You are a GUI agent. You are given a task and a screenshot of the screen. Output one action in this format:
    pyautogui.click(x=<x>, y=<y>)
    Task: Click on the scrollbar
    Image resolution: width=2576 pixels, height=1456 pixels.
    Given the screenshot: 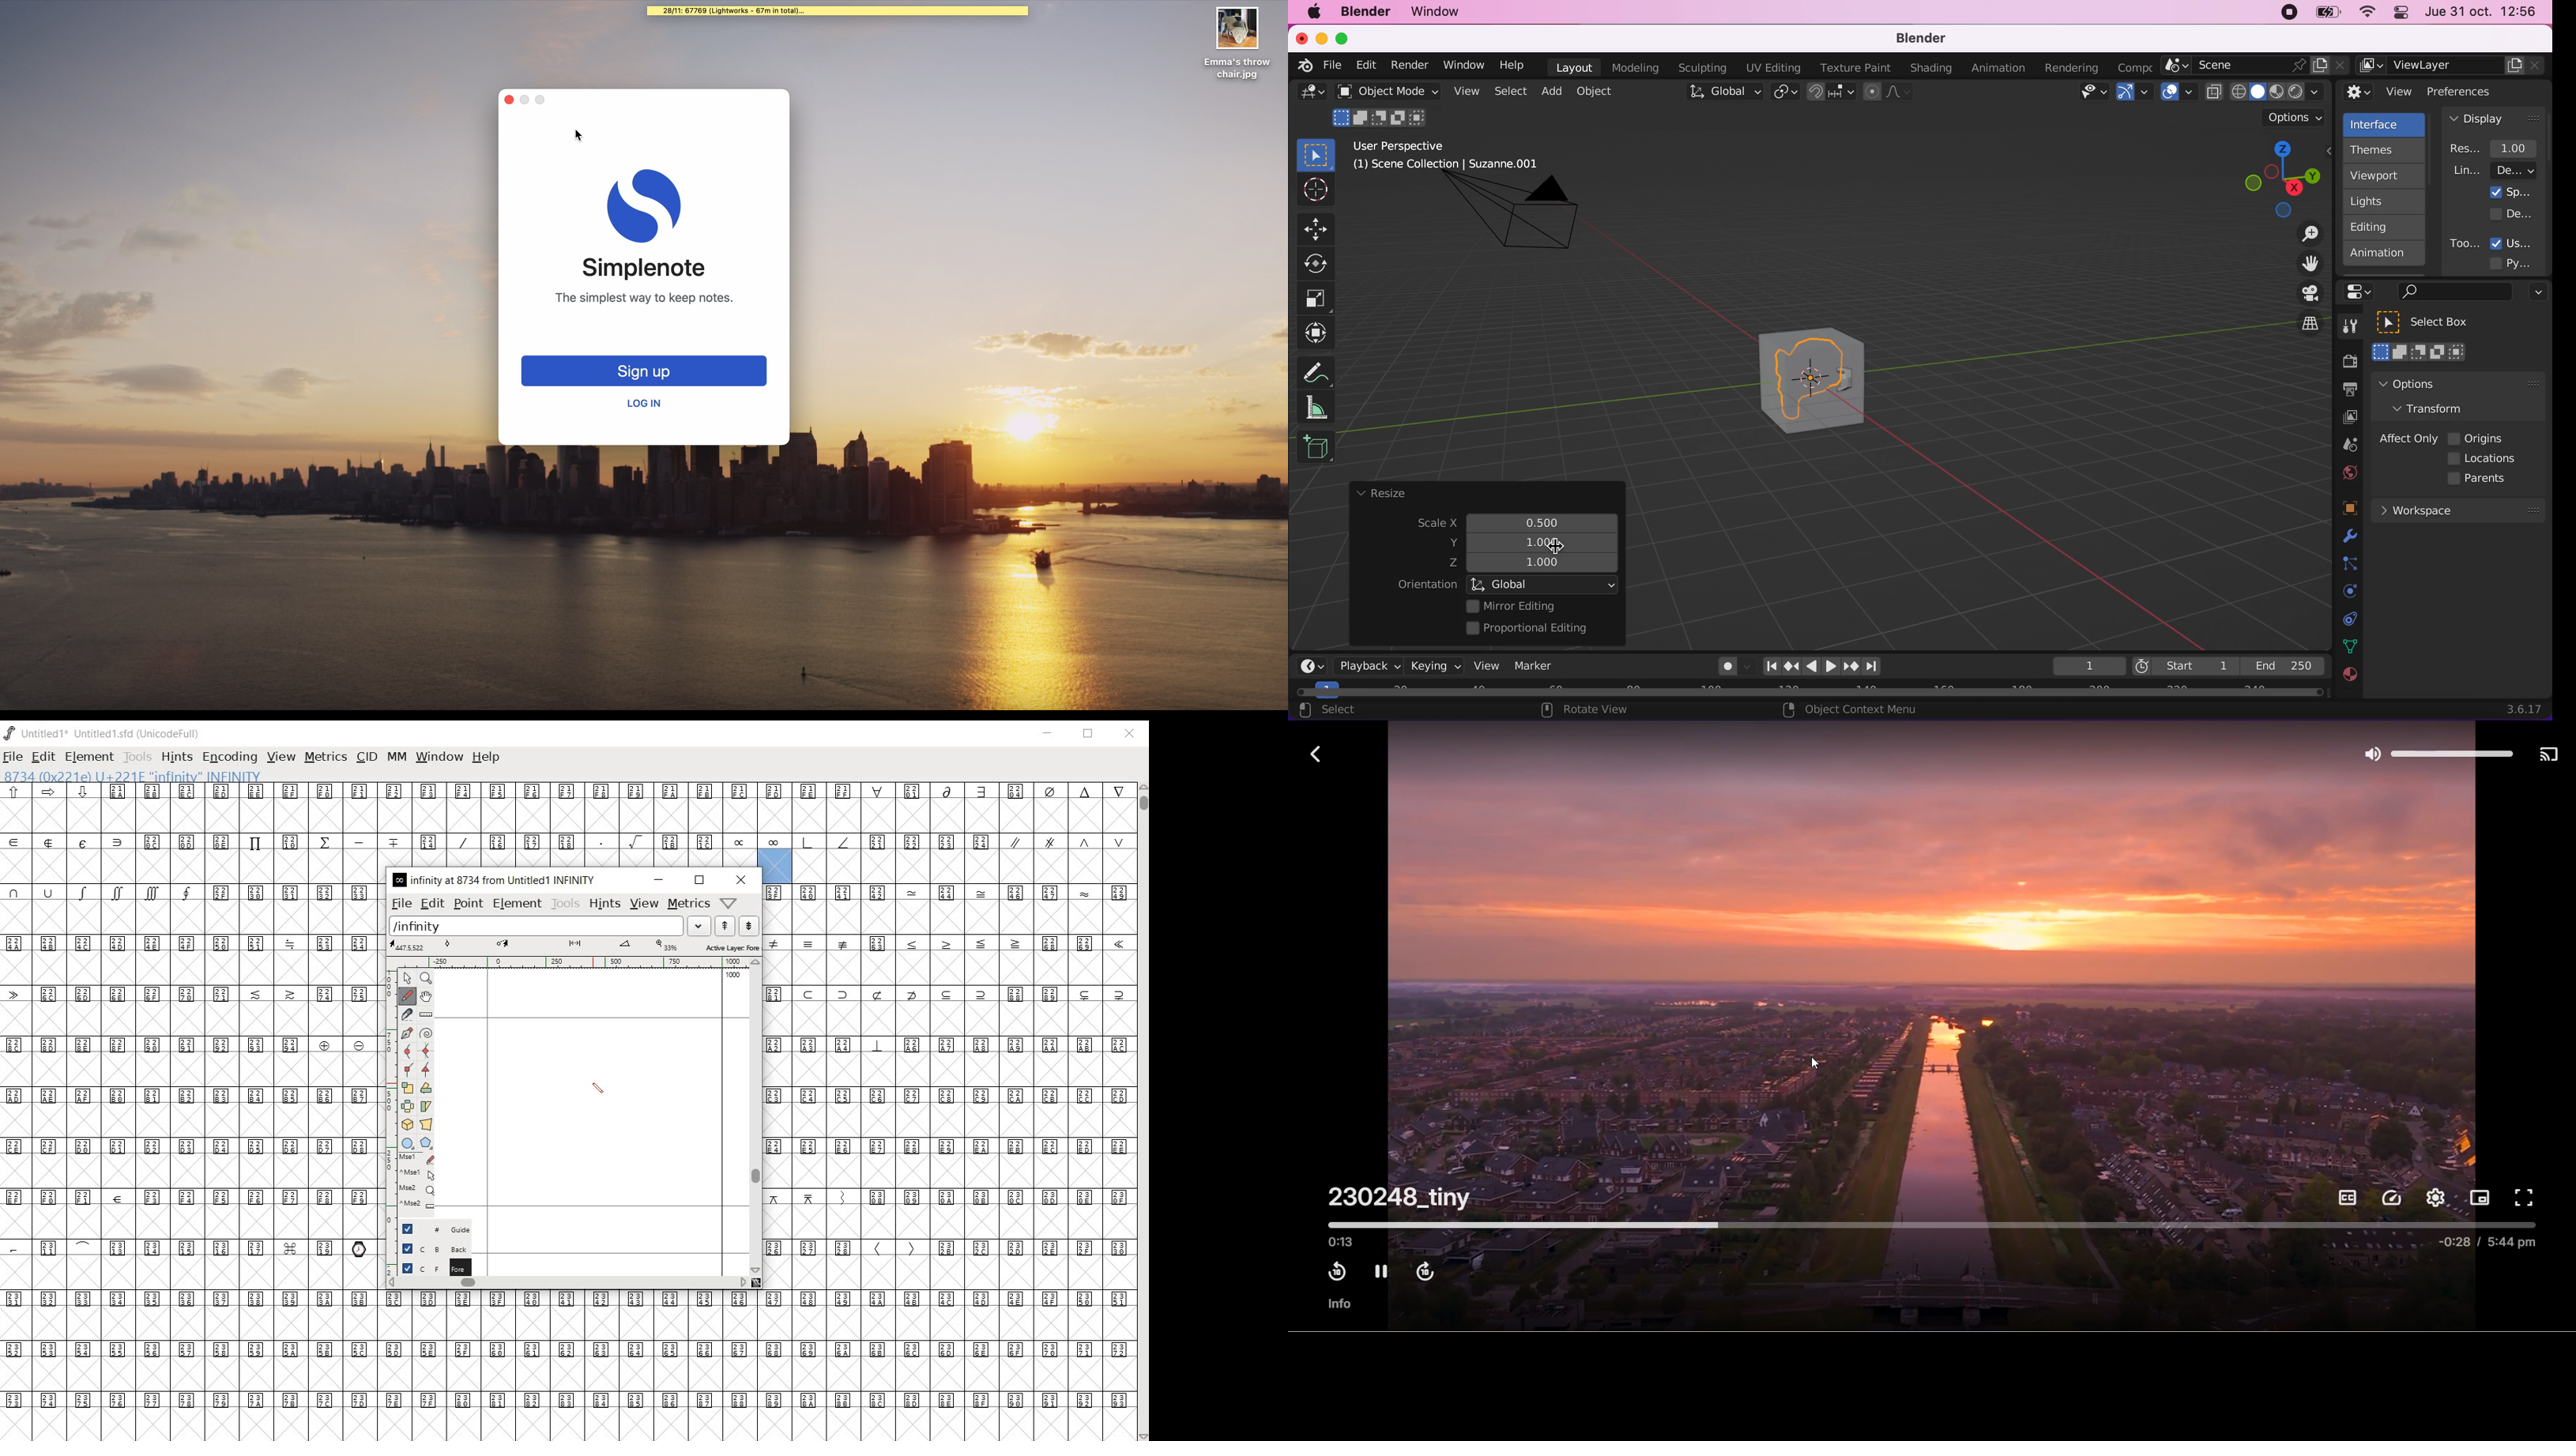 What is the action you would take?
    pyautogui.click(x=1142, y=1110)
    